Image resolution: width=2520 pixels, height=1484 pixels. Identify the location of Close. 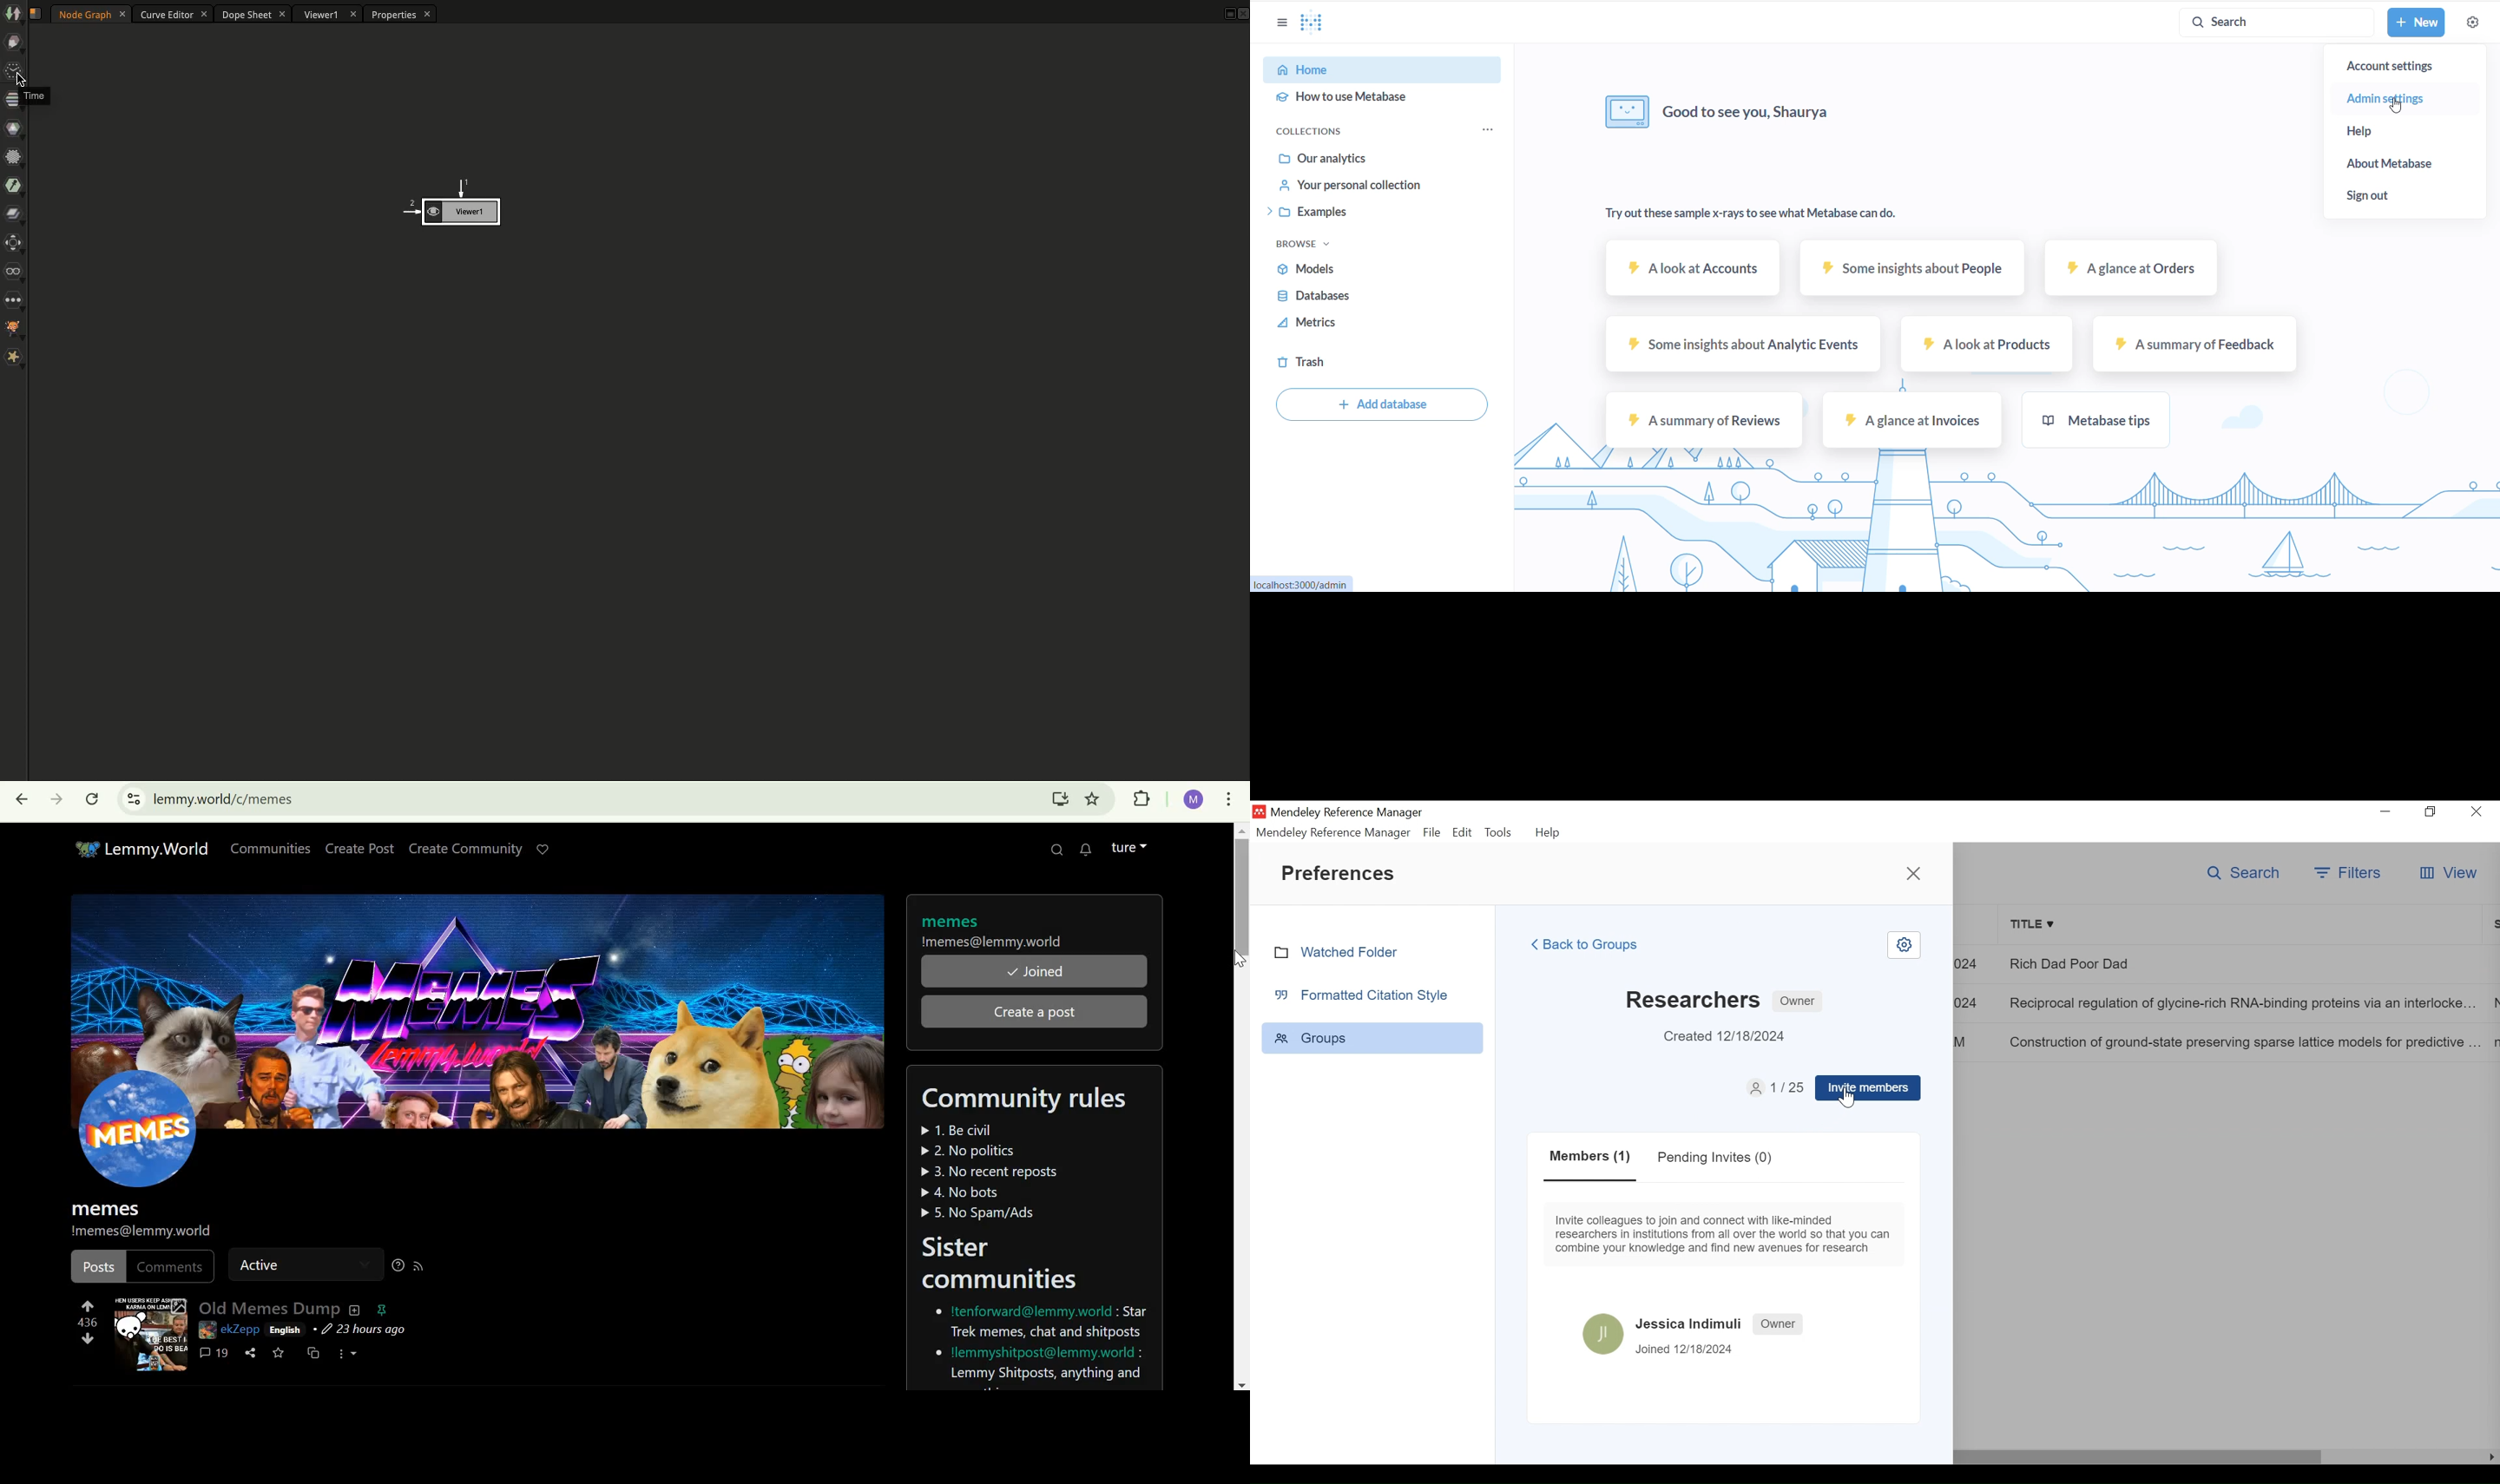
(2477, 811).